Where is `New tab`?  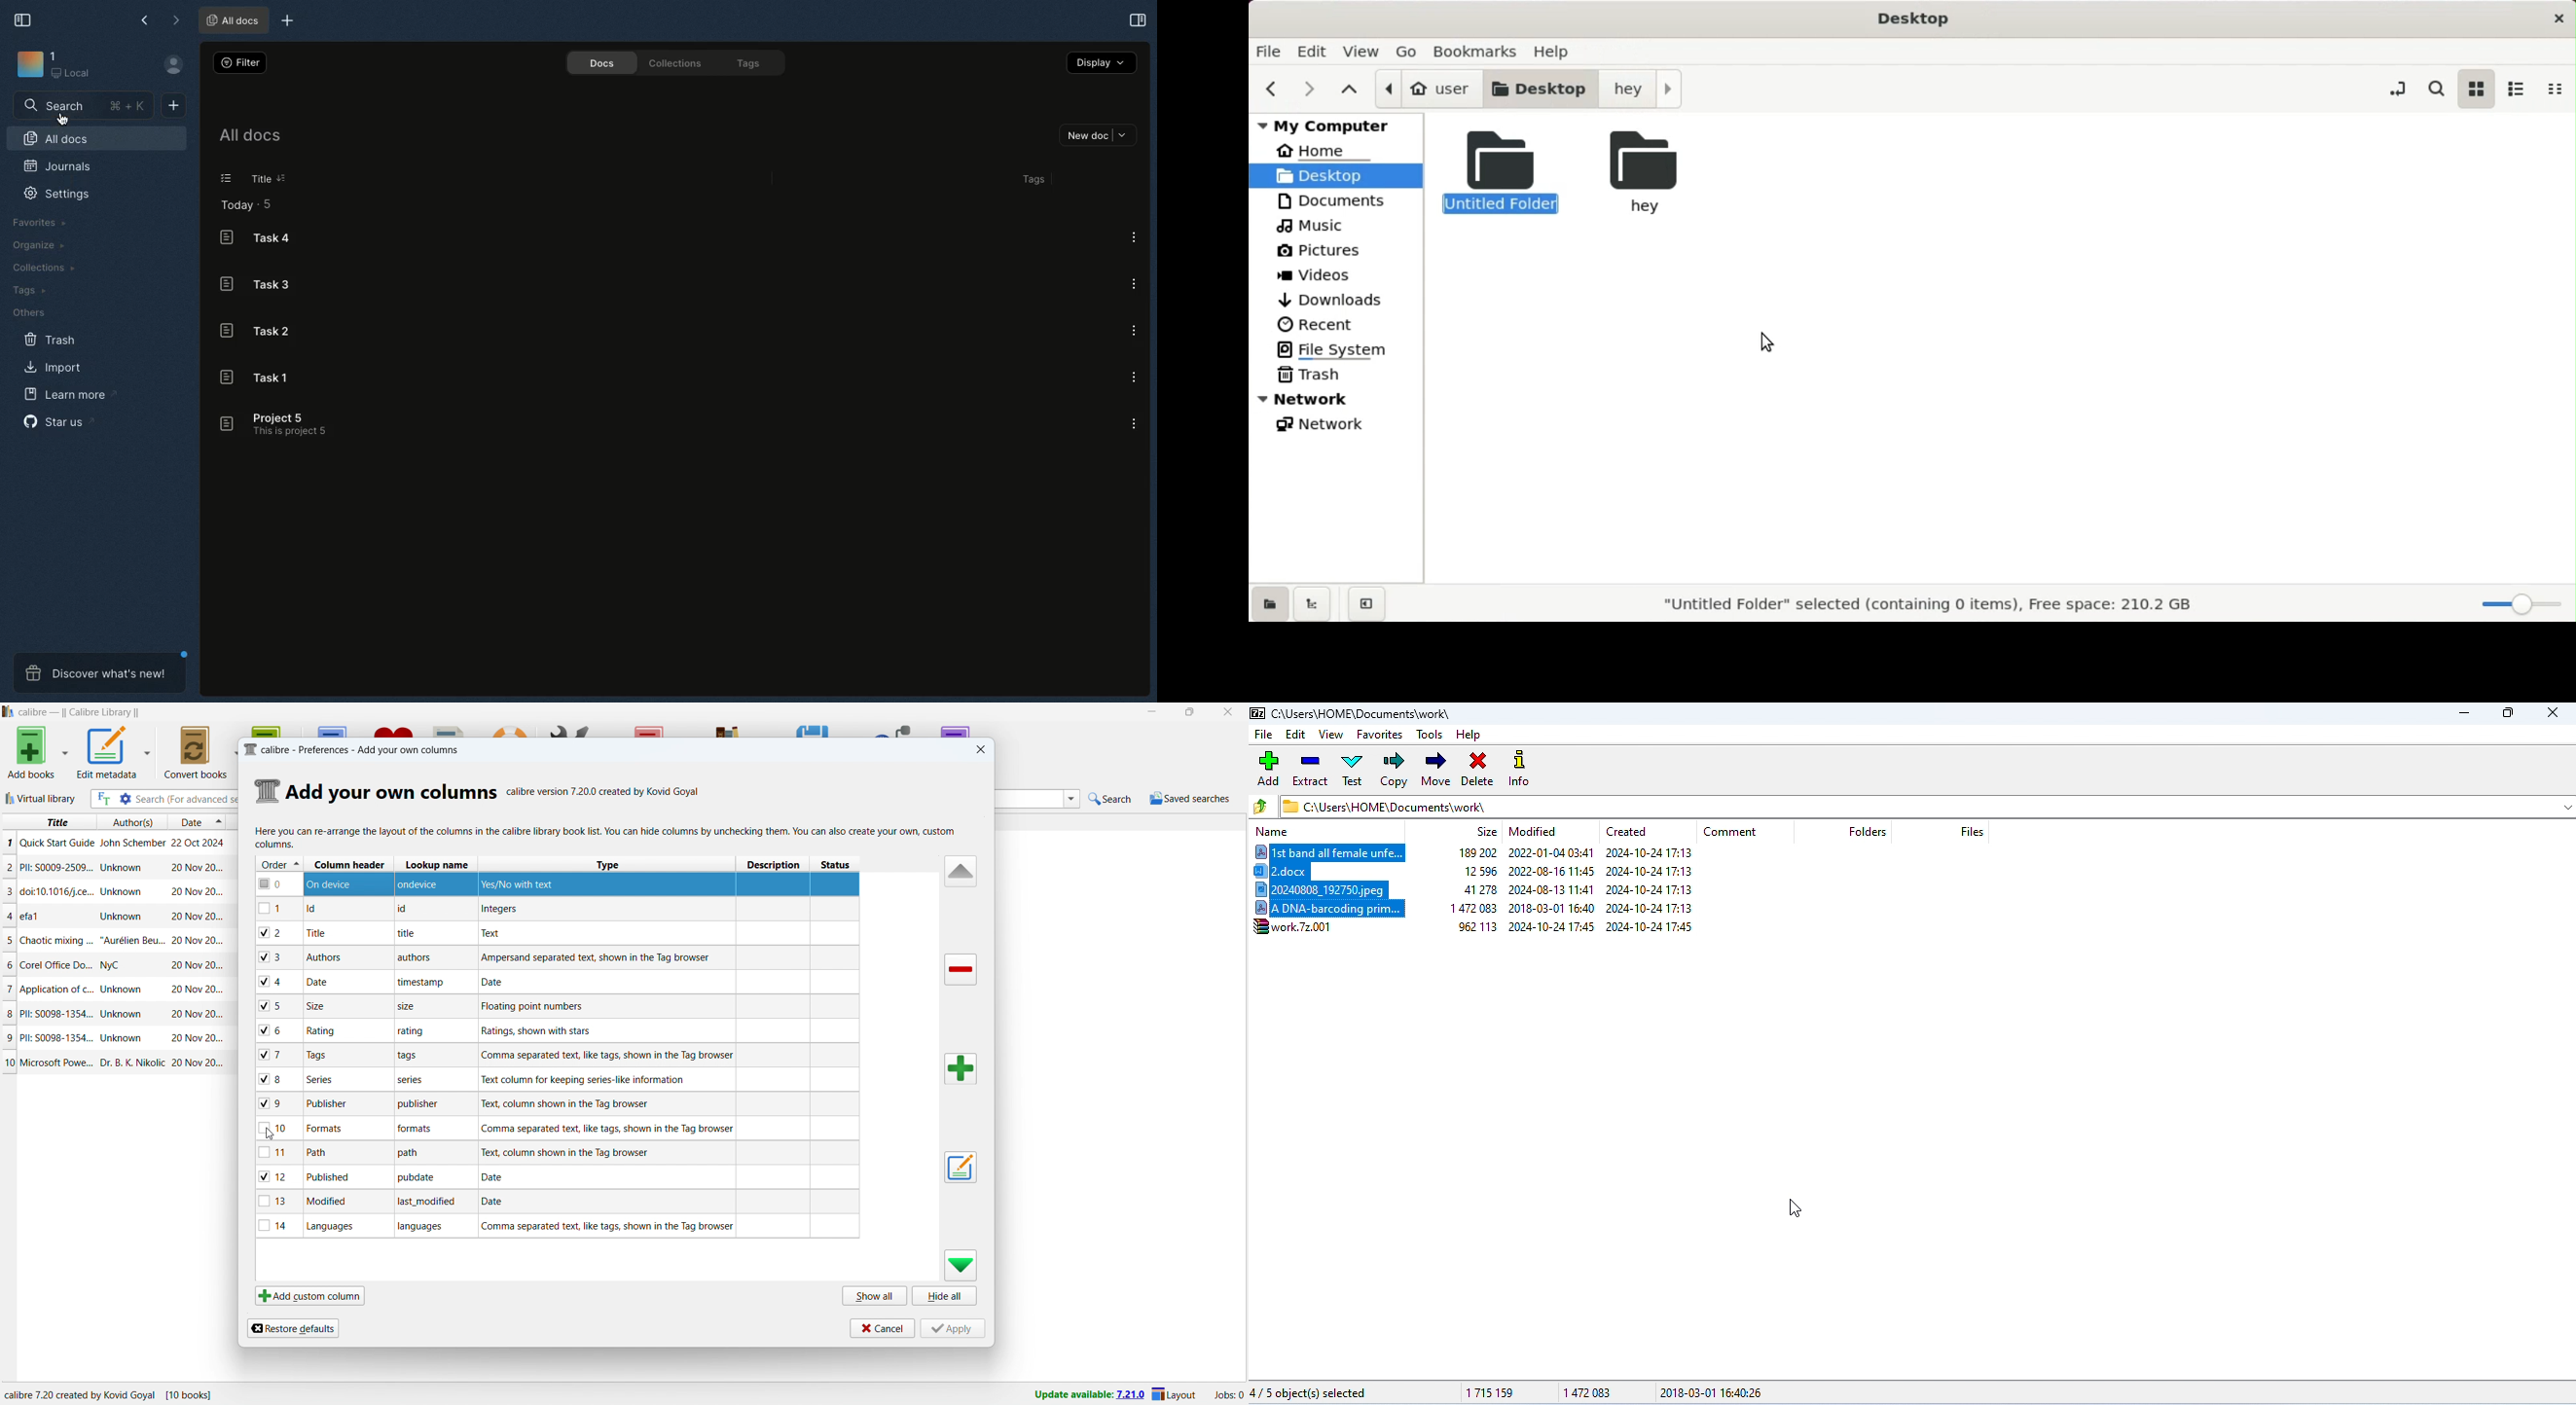 New tab is located at coordinates (287, 21).